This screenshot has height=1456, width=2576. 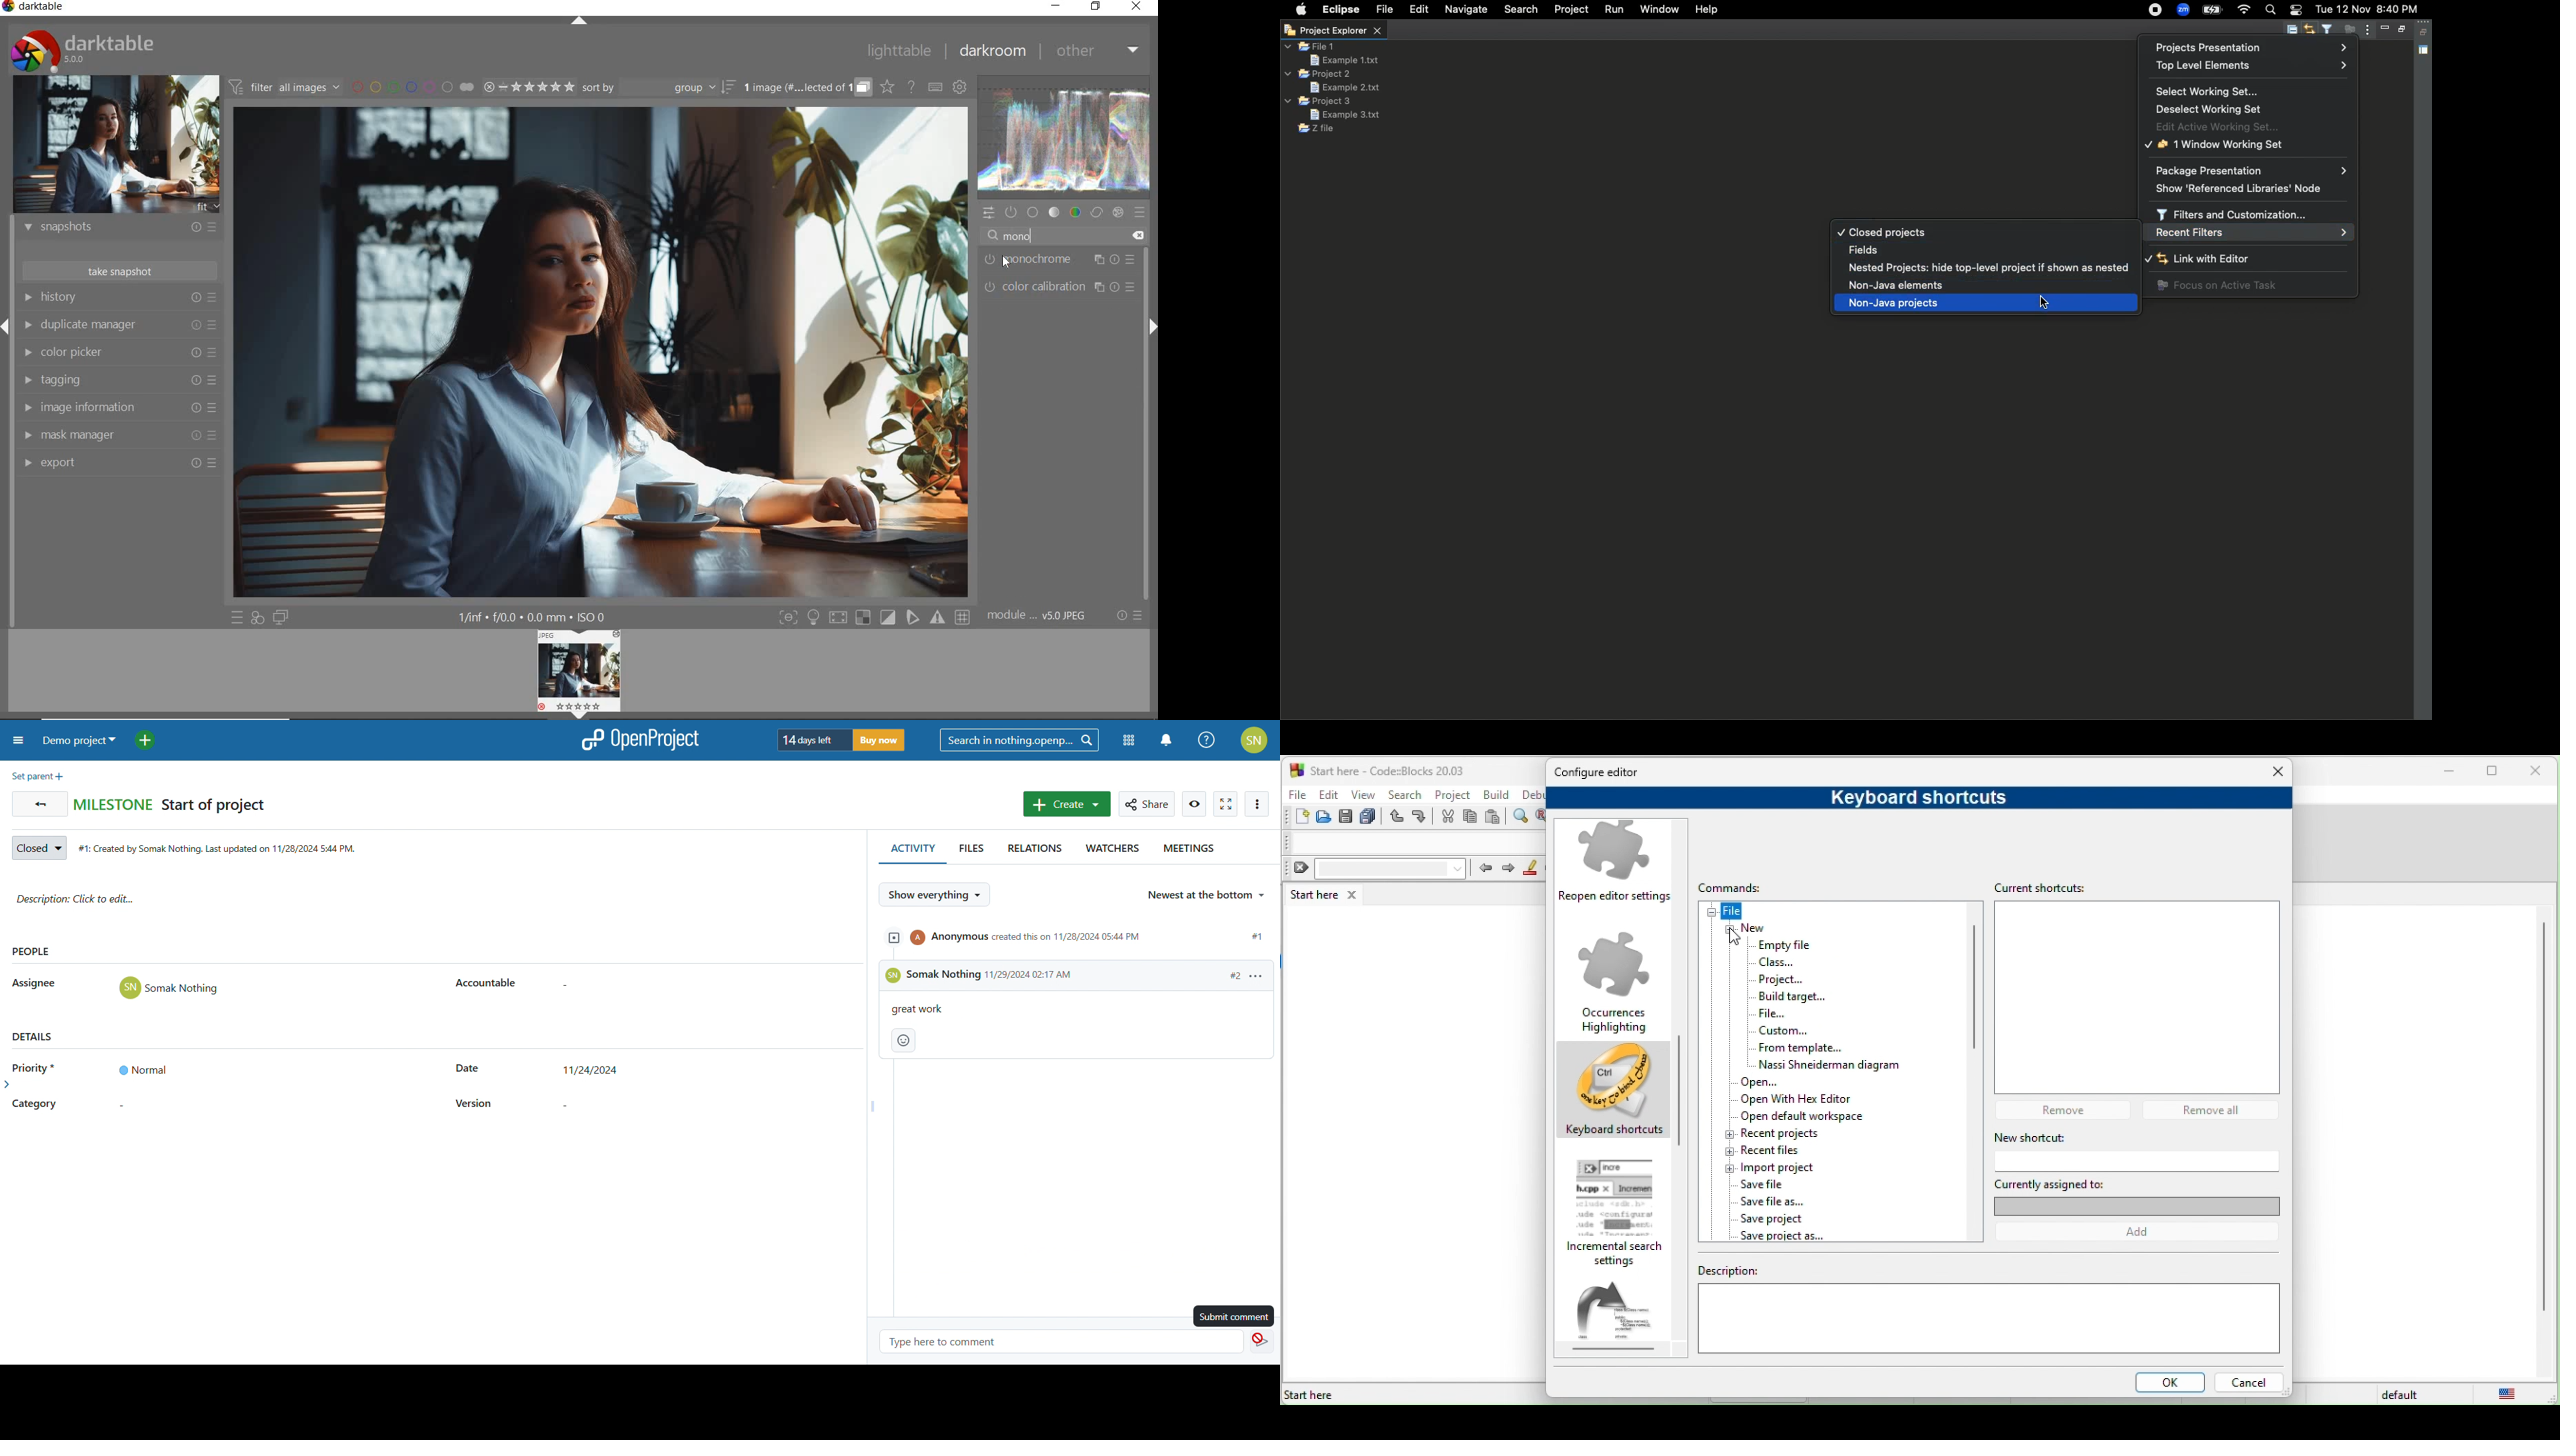 I want to click on cursor, so click(x=1736, y=939).